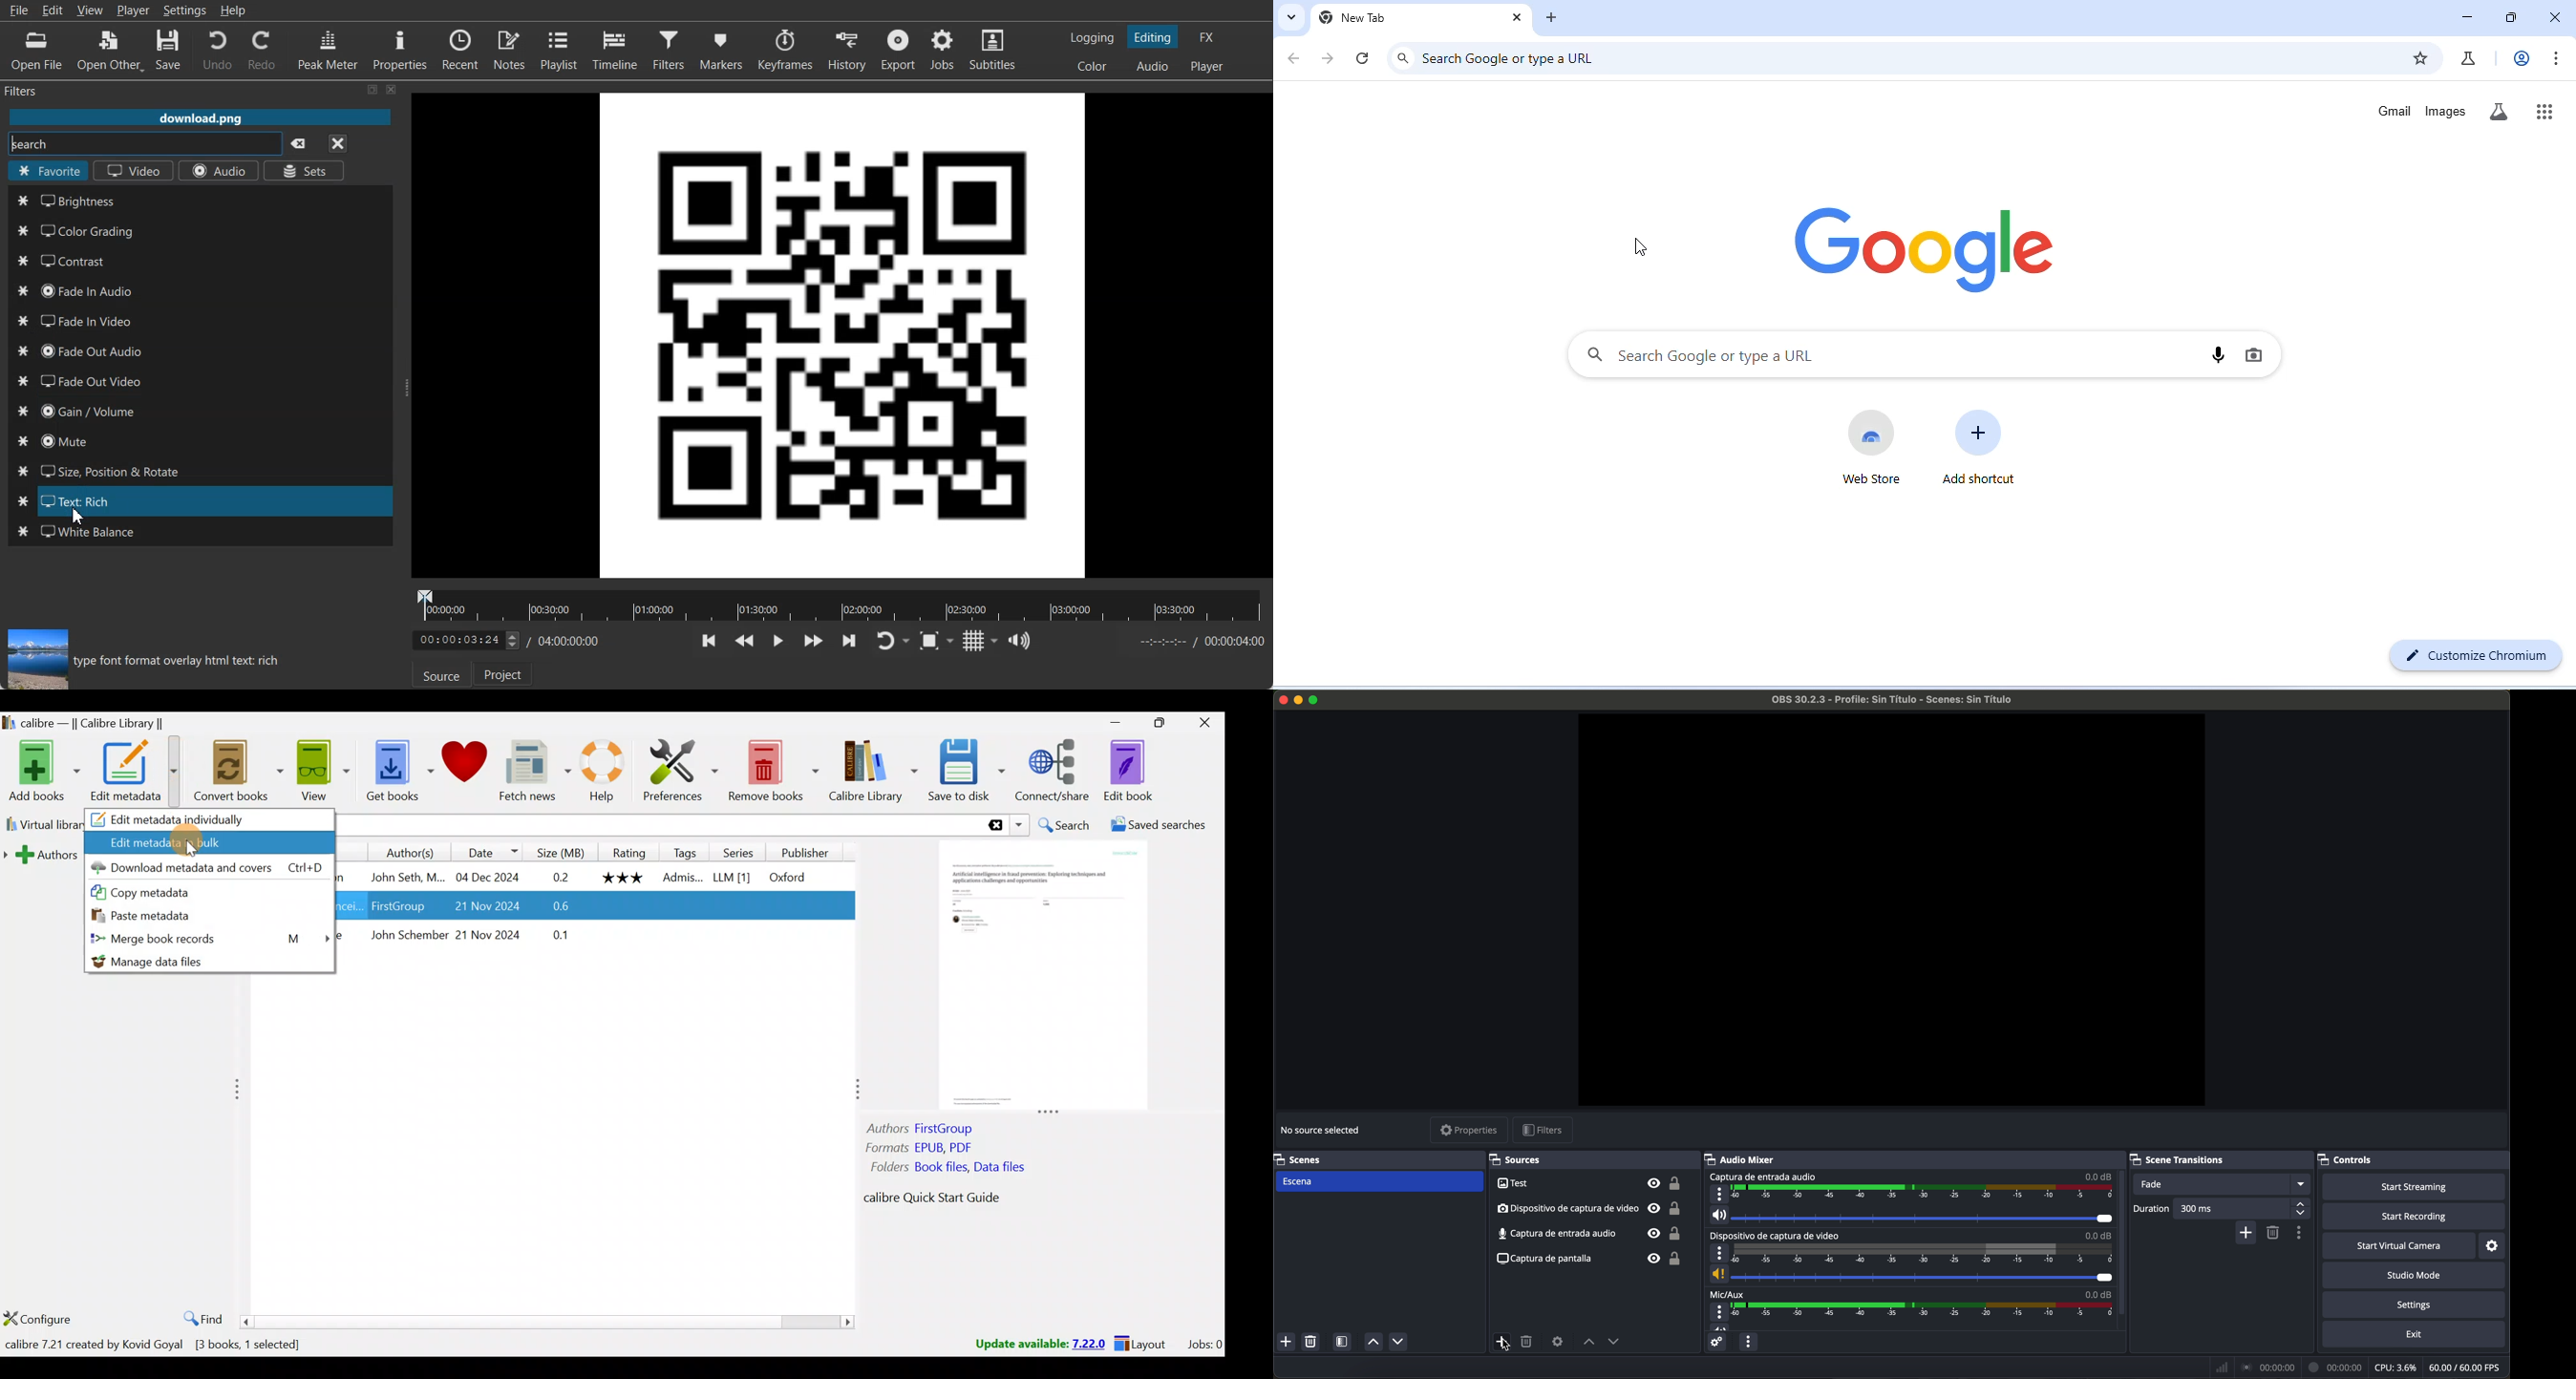  What do you see at coordinates (616, 49) in the screenshot?
I see `Timeline` at bounding box center [616, 49].